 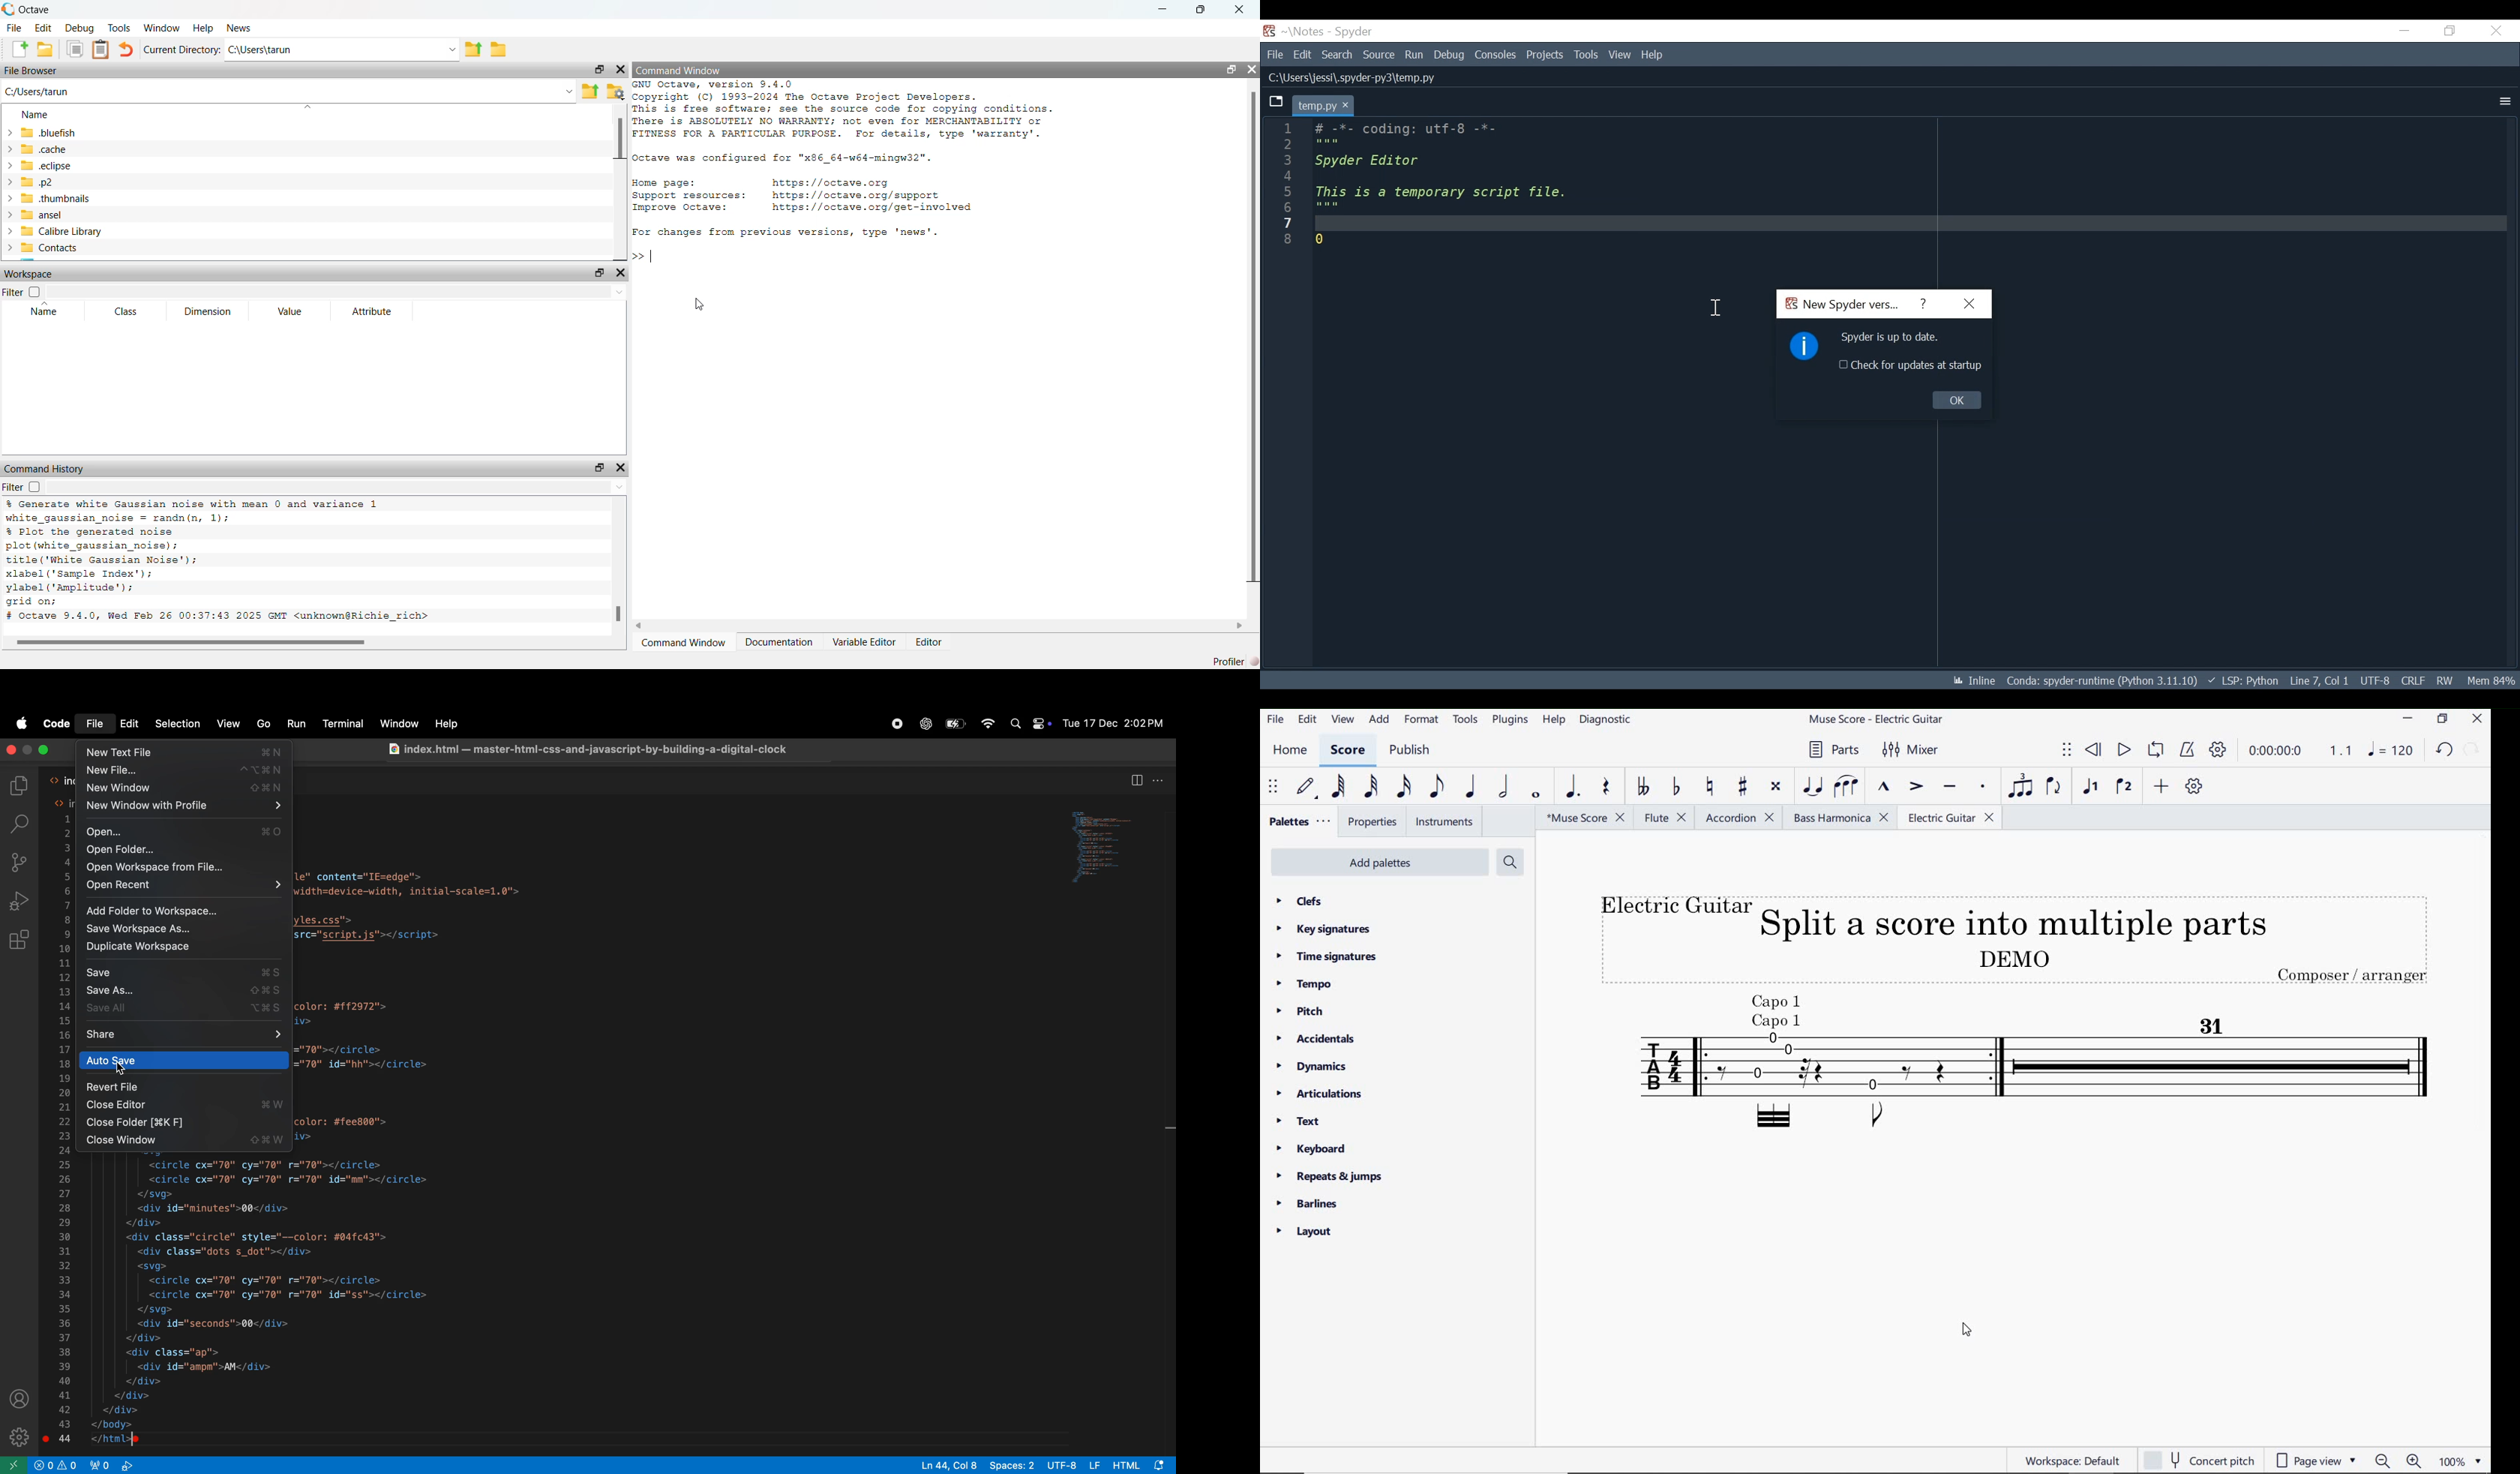 What do you see at coordinates (44, 28) in the screenshot?
I see `edit` at bounding box center [44, 28].